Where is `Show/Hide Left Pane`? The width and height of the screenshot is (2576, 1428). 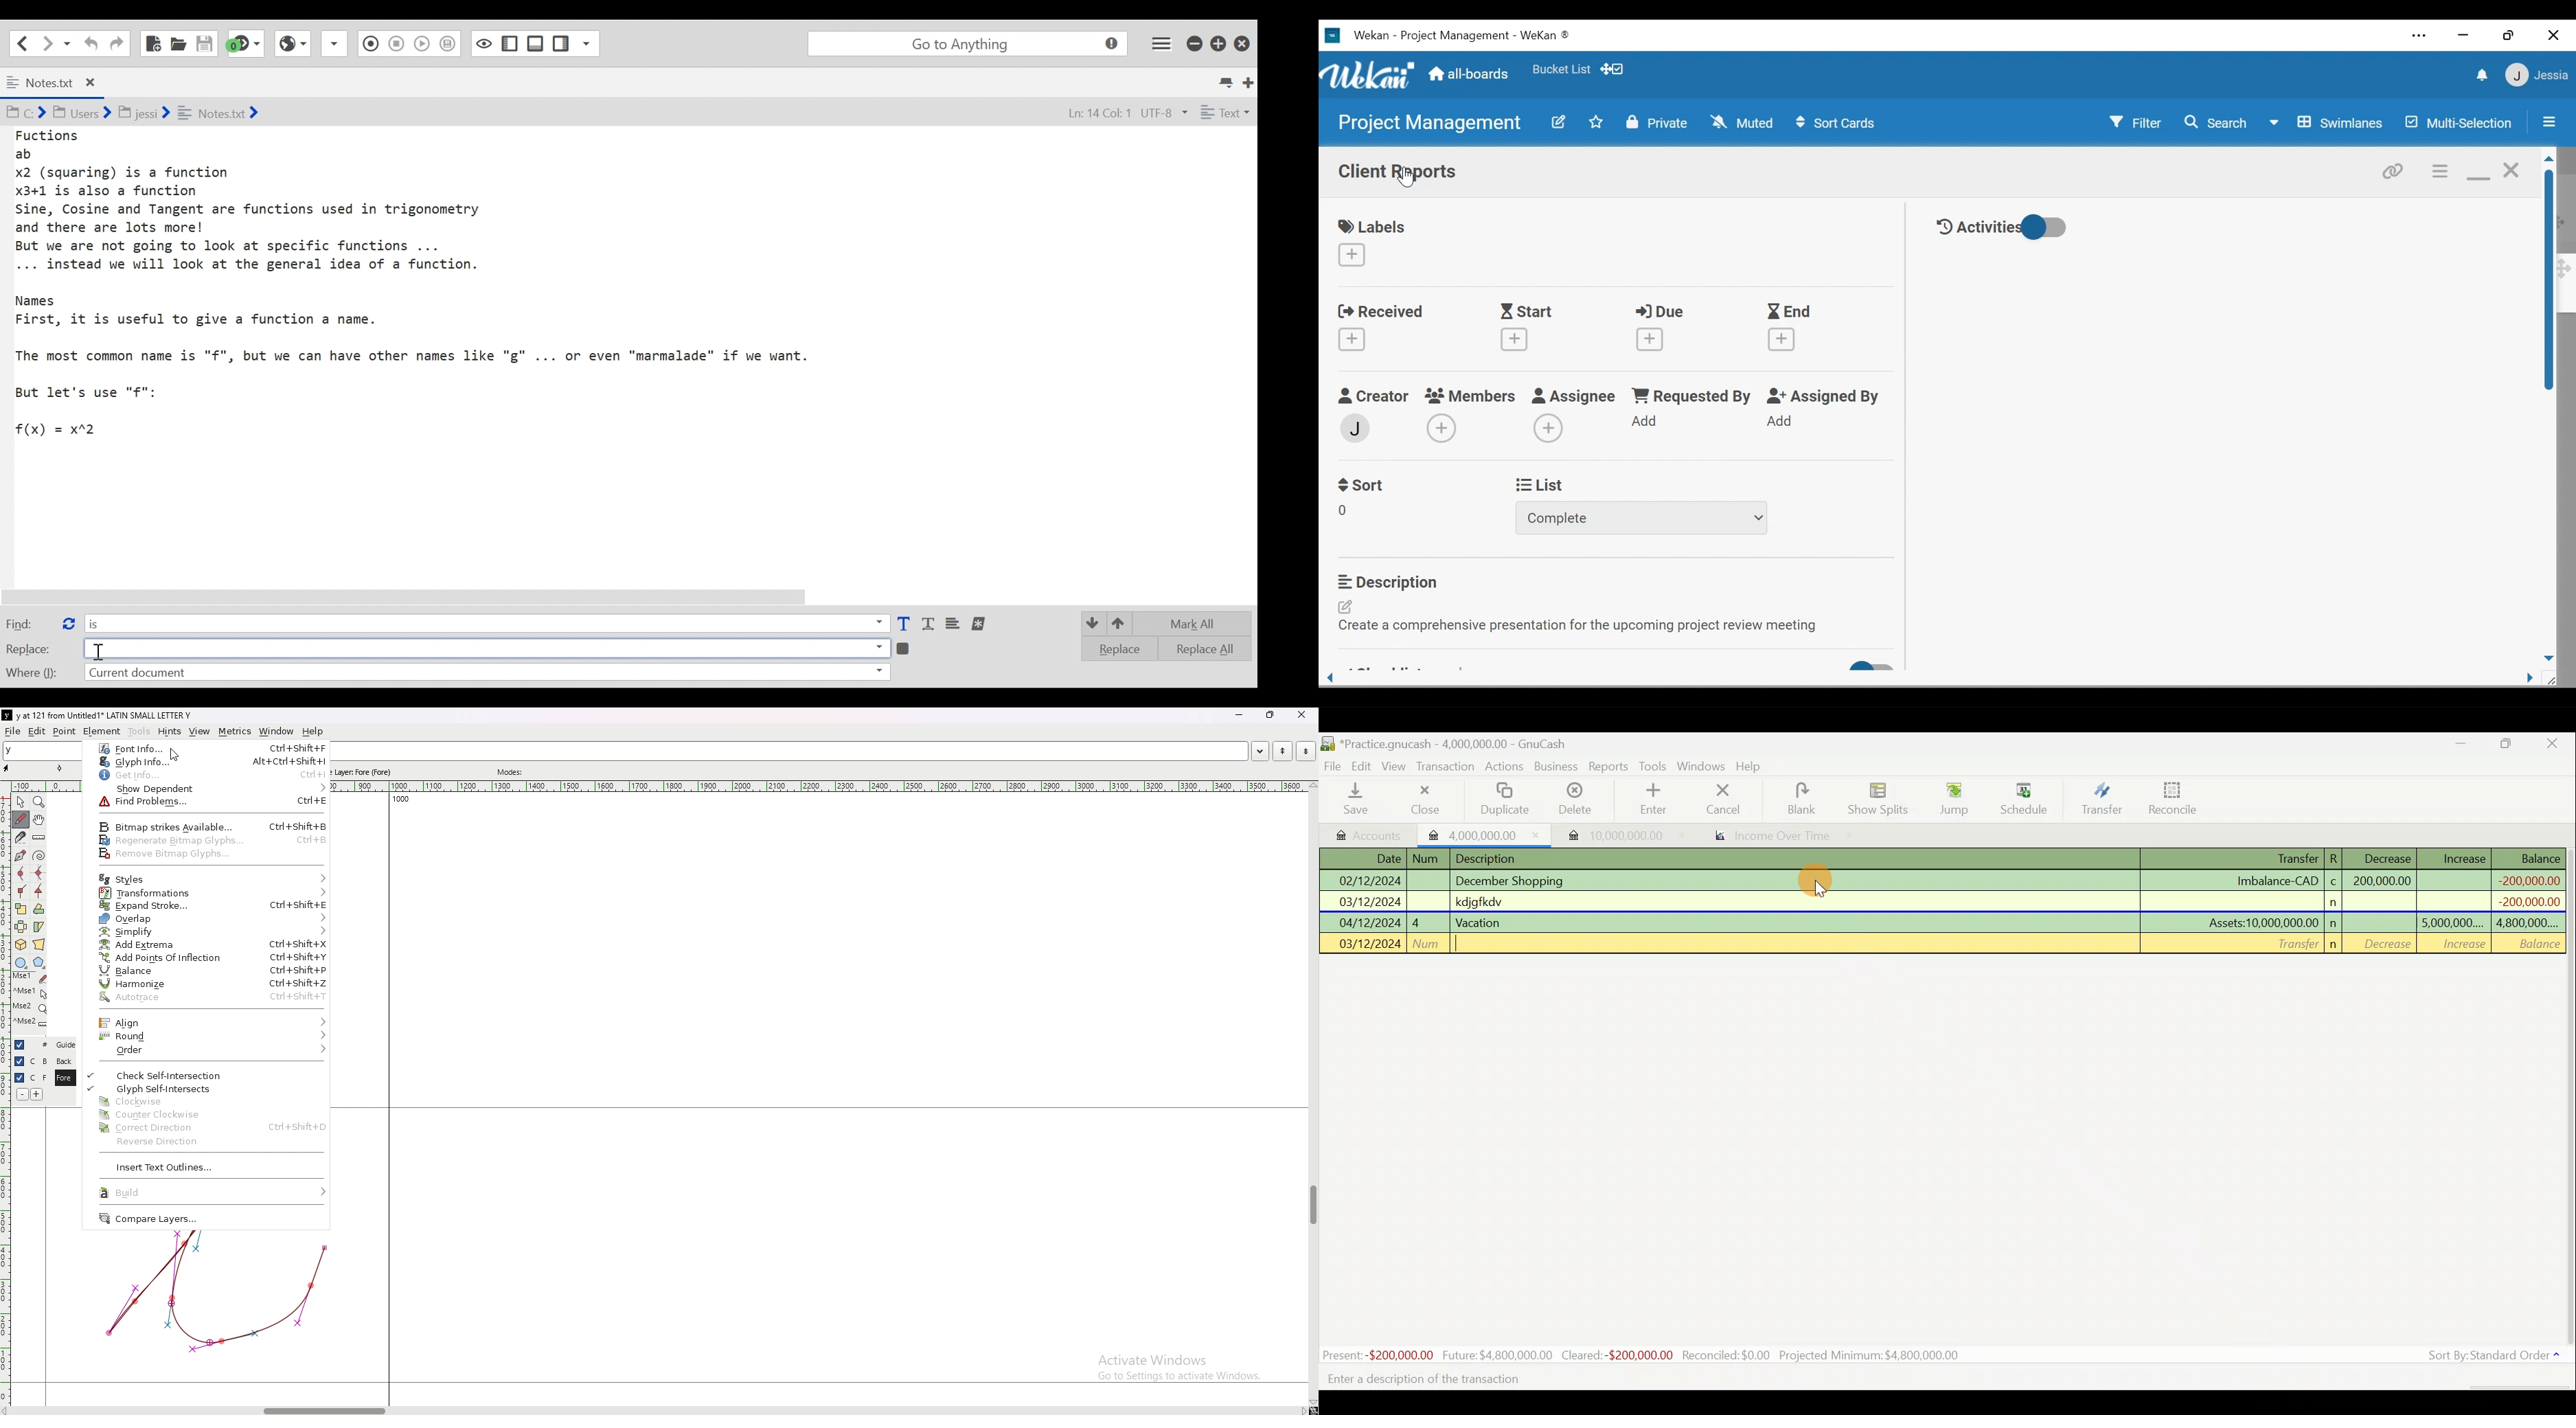
Show/Hide Left Pane is located at coordinates (536, 43).